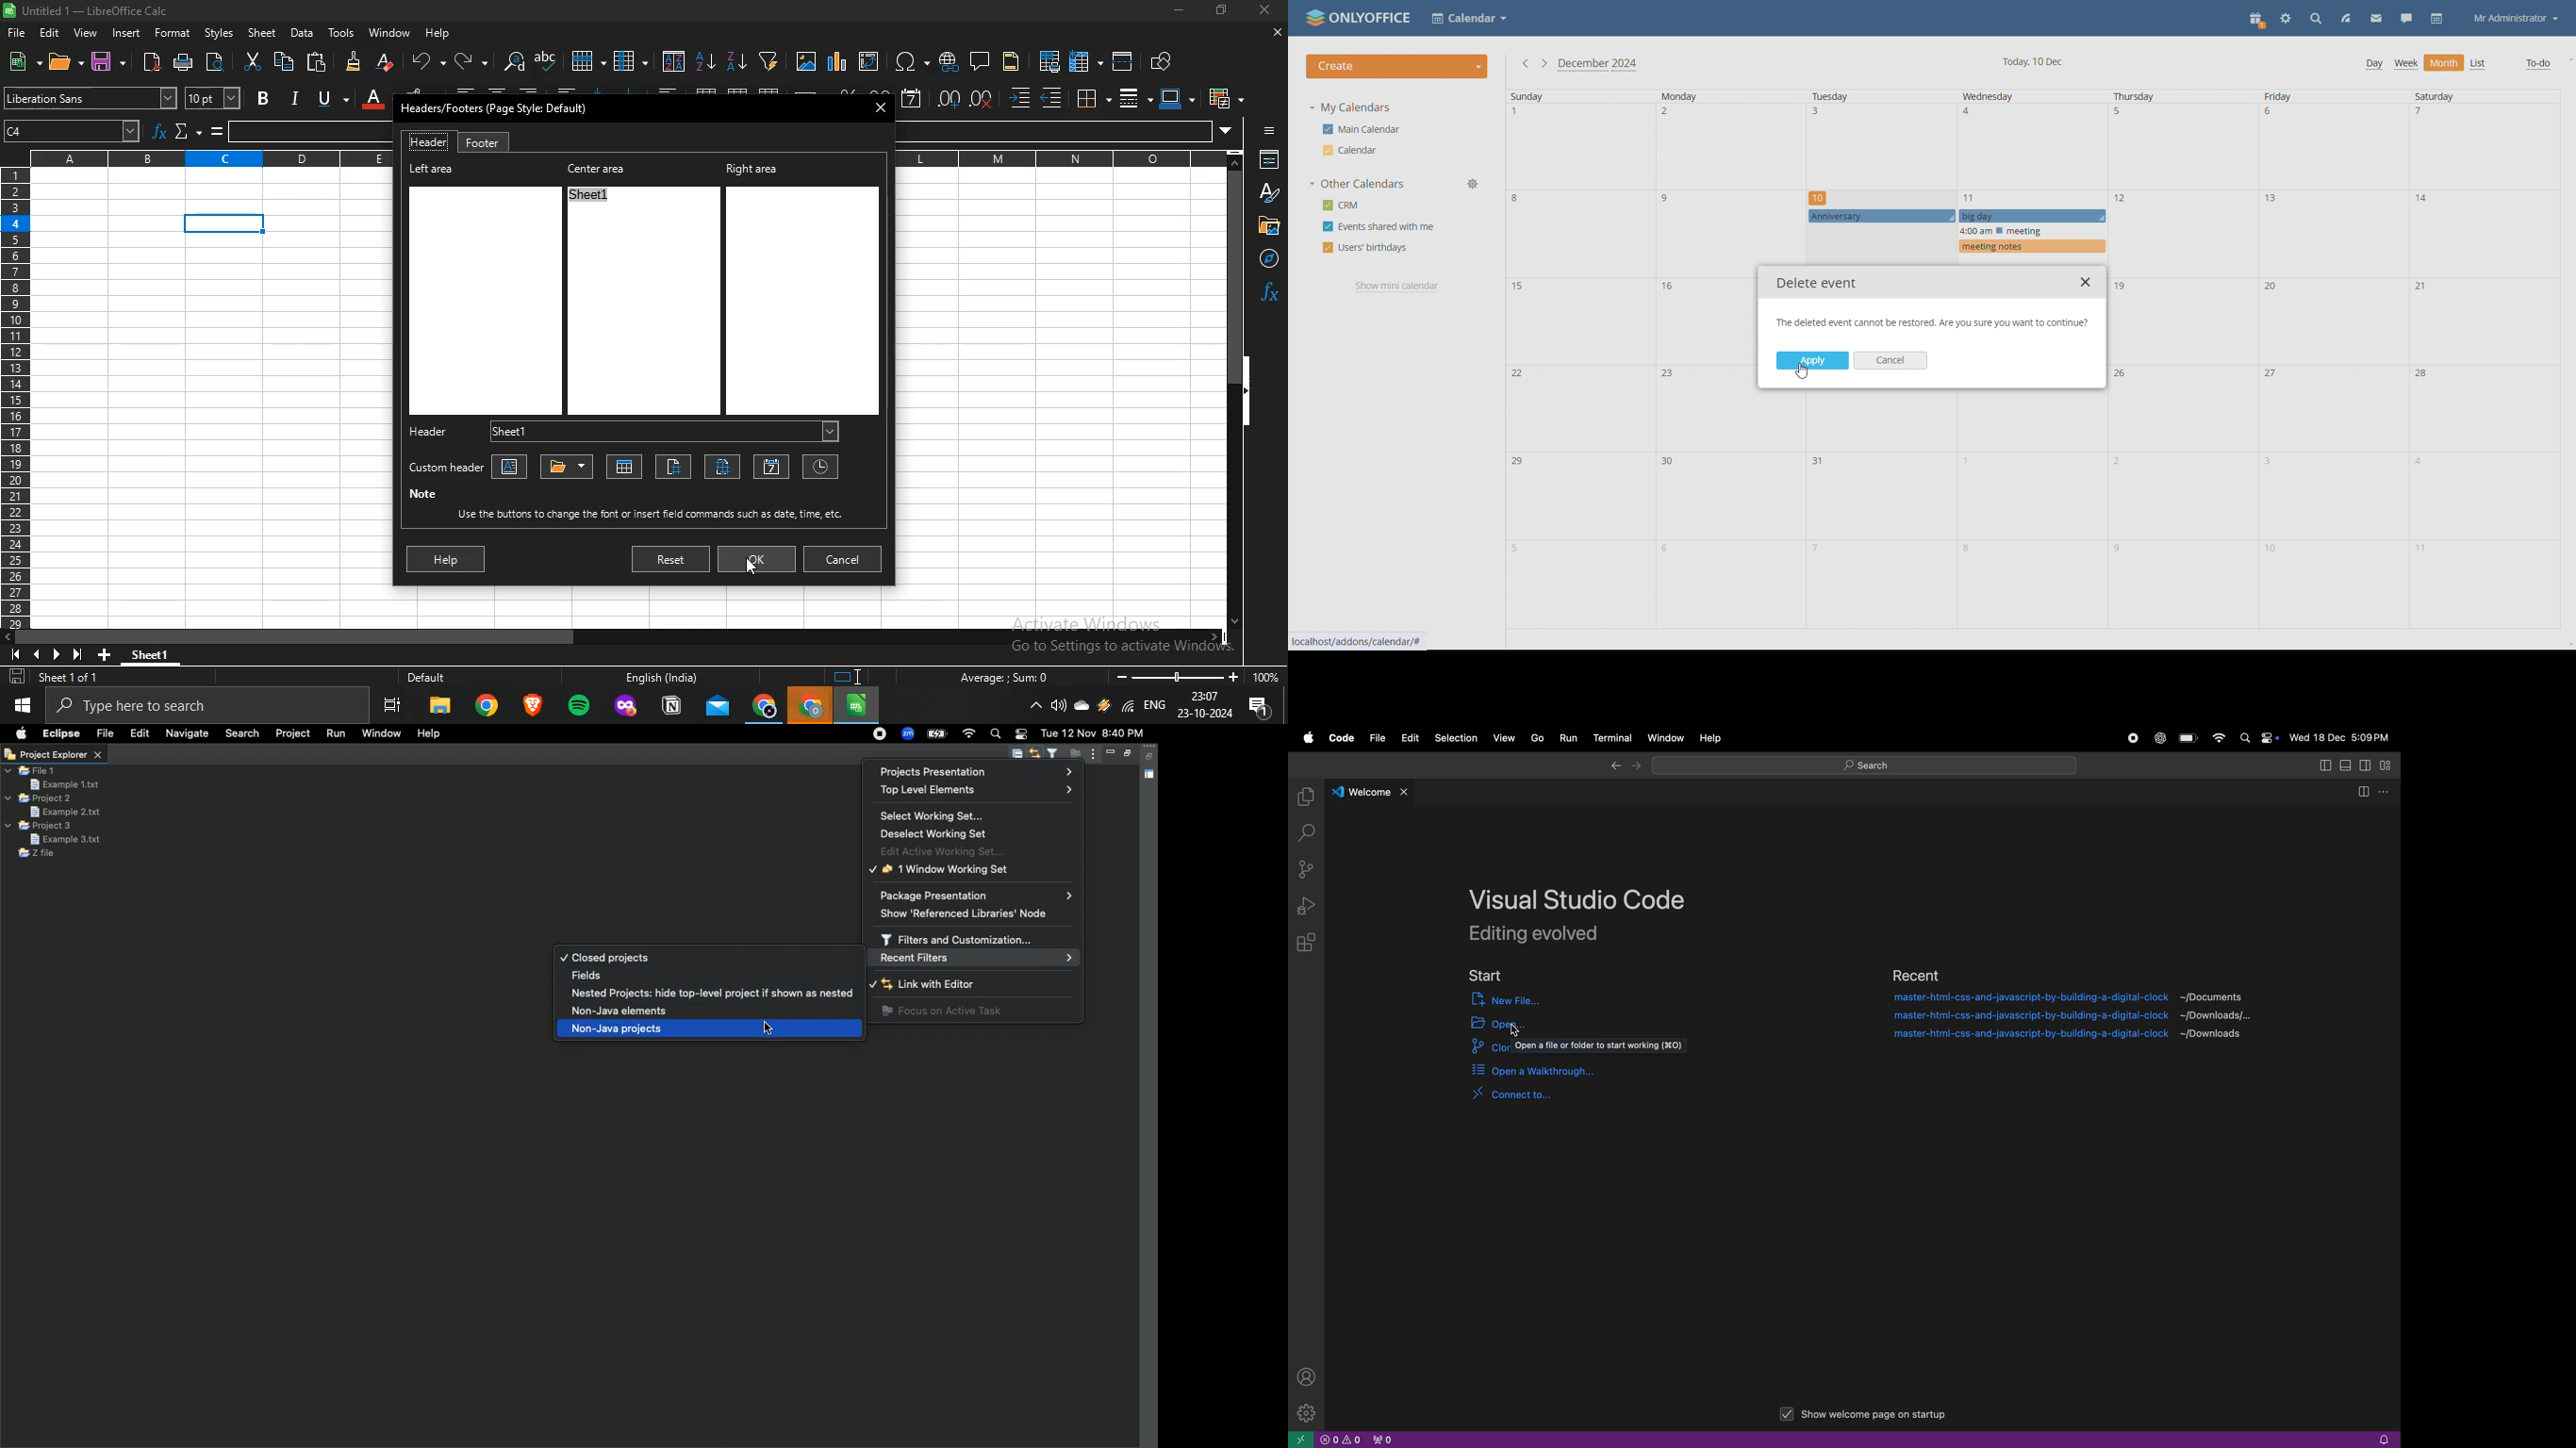 The height and width of the screenshot is (1456, 2576). I want to click on format as date, so click(912, 97).